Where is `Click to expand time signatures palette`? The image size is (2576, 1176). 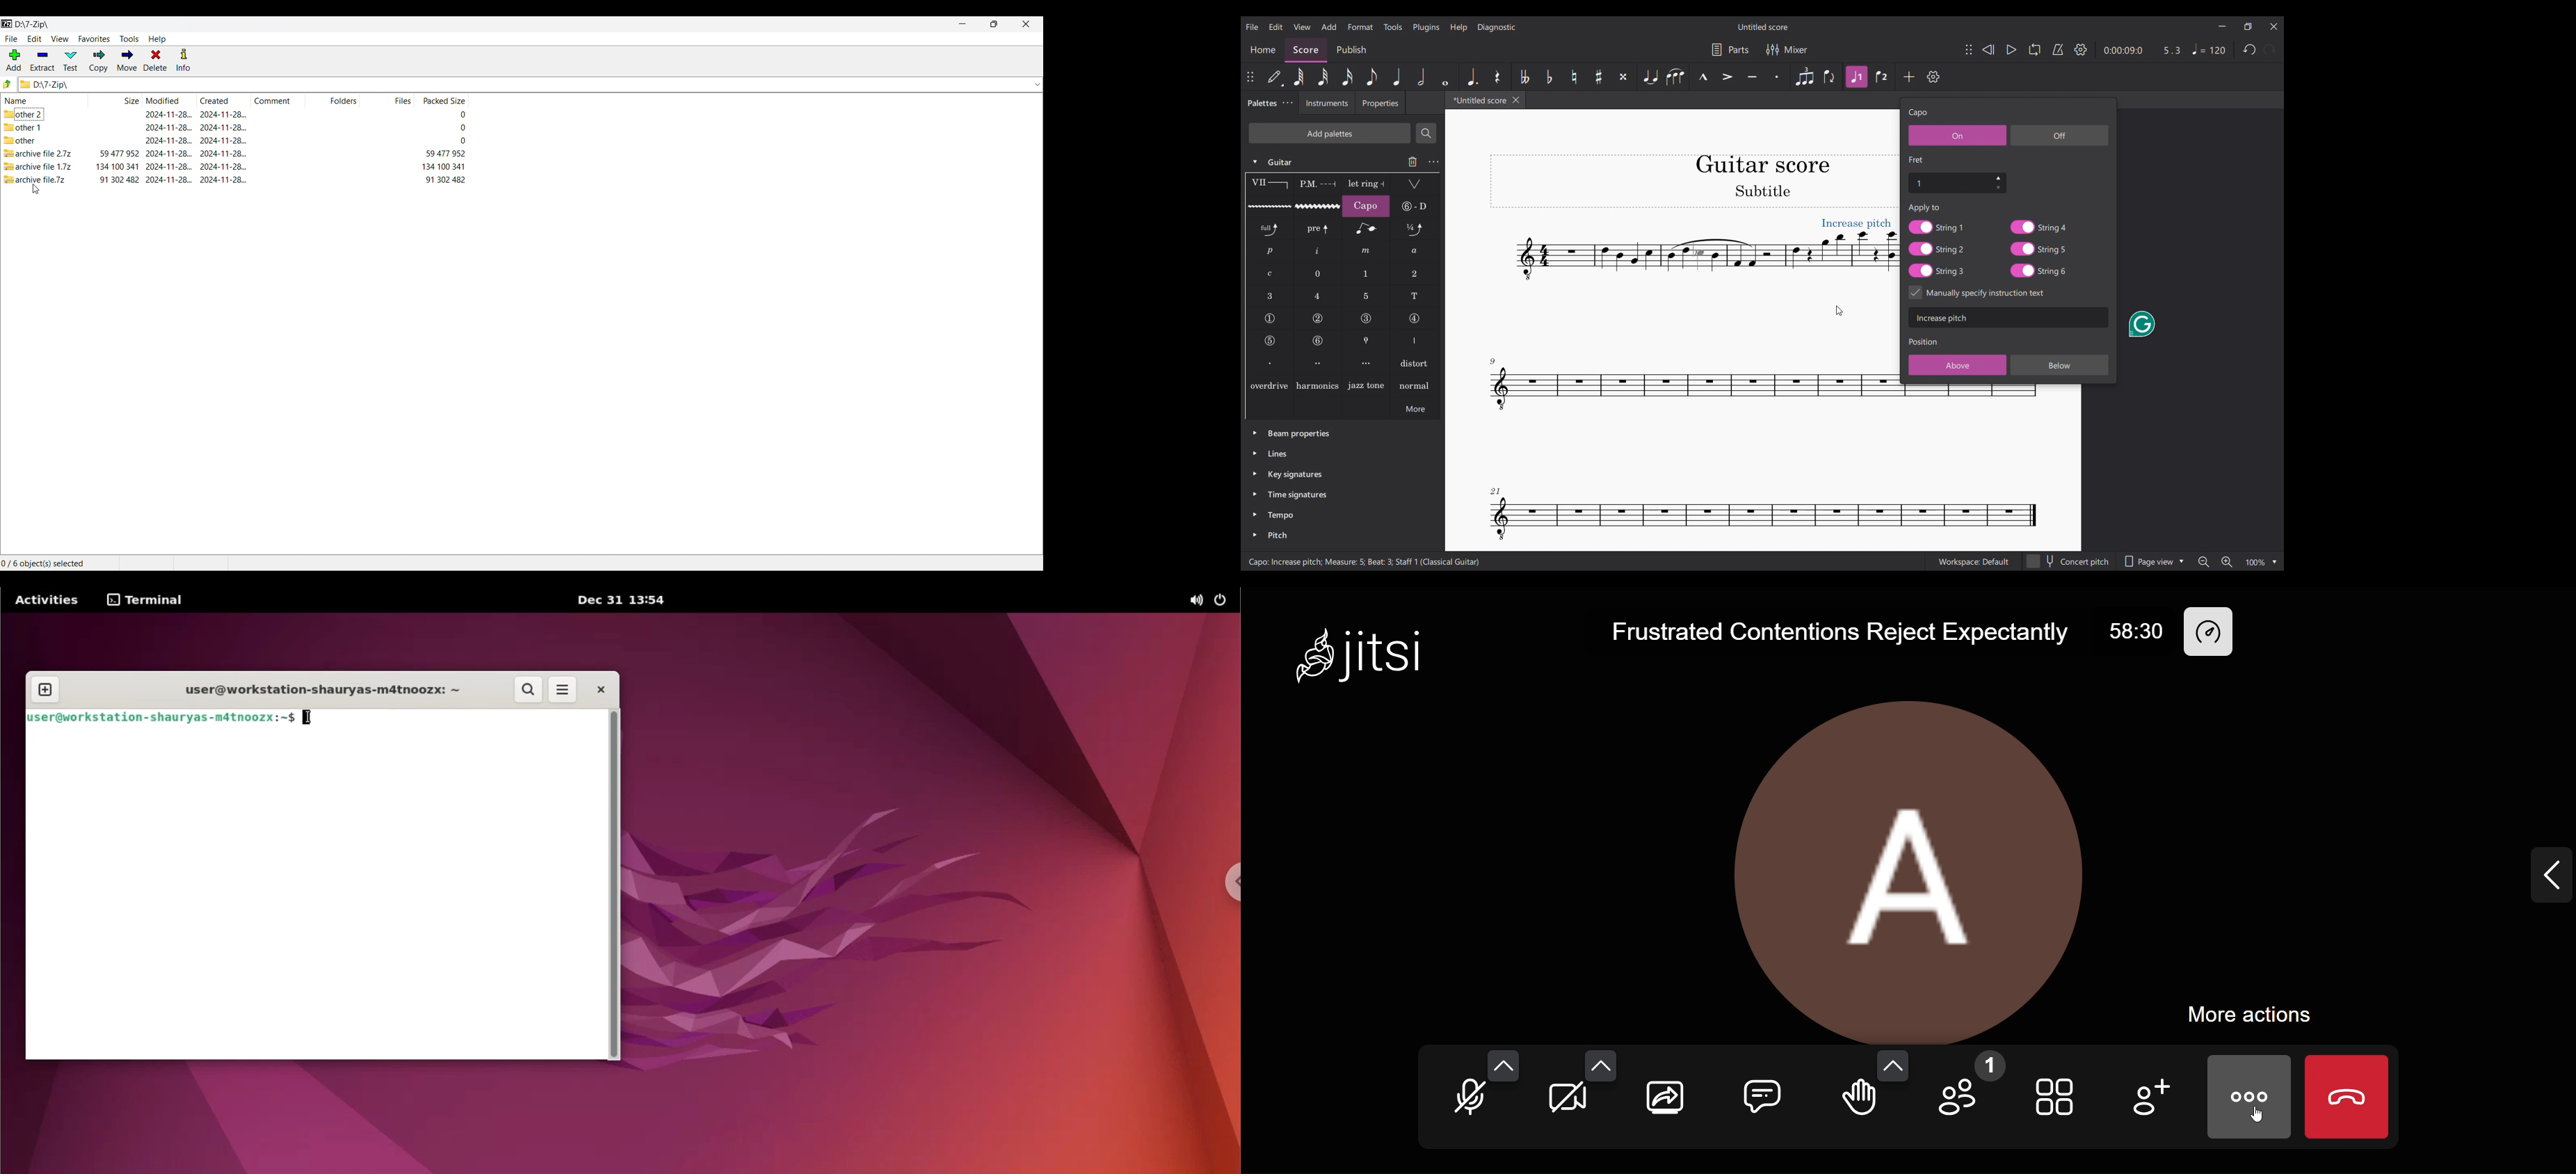
Click to expand time signatures palette is located at coordinates (1254, 494).